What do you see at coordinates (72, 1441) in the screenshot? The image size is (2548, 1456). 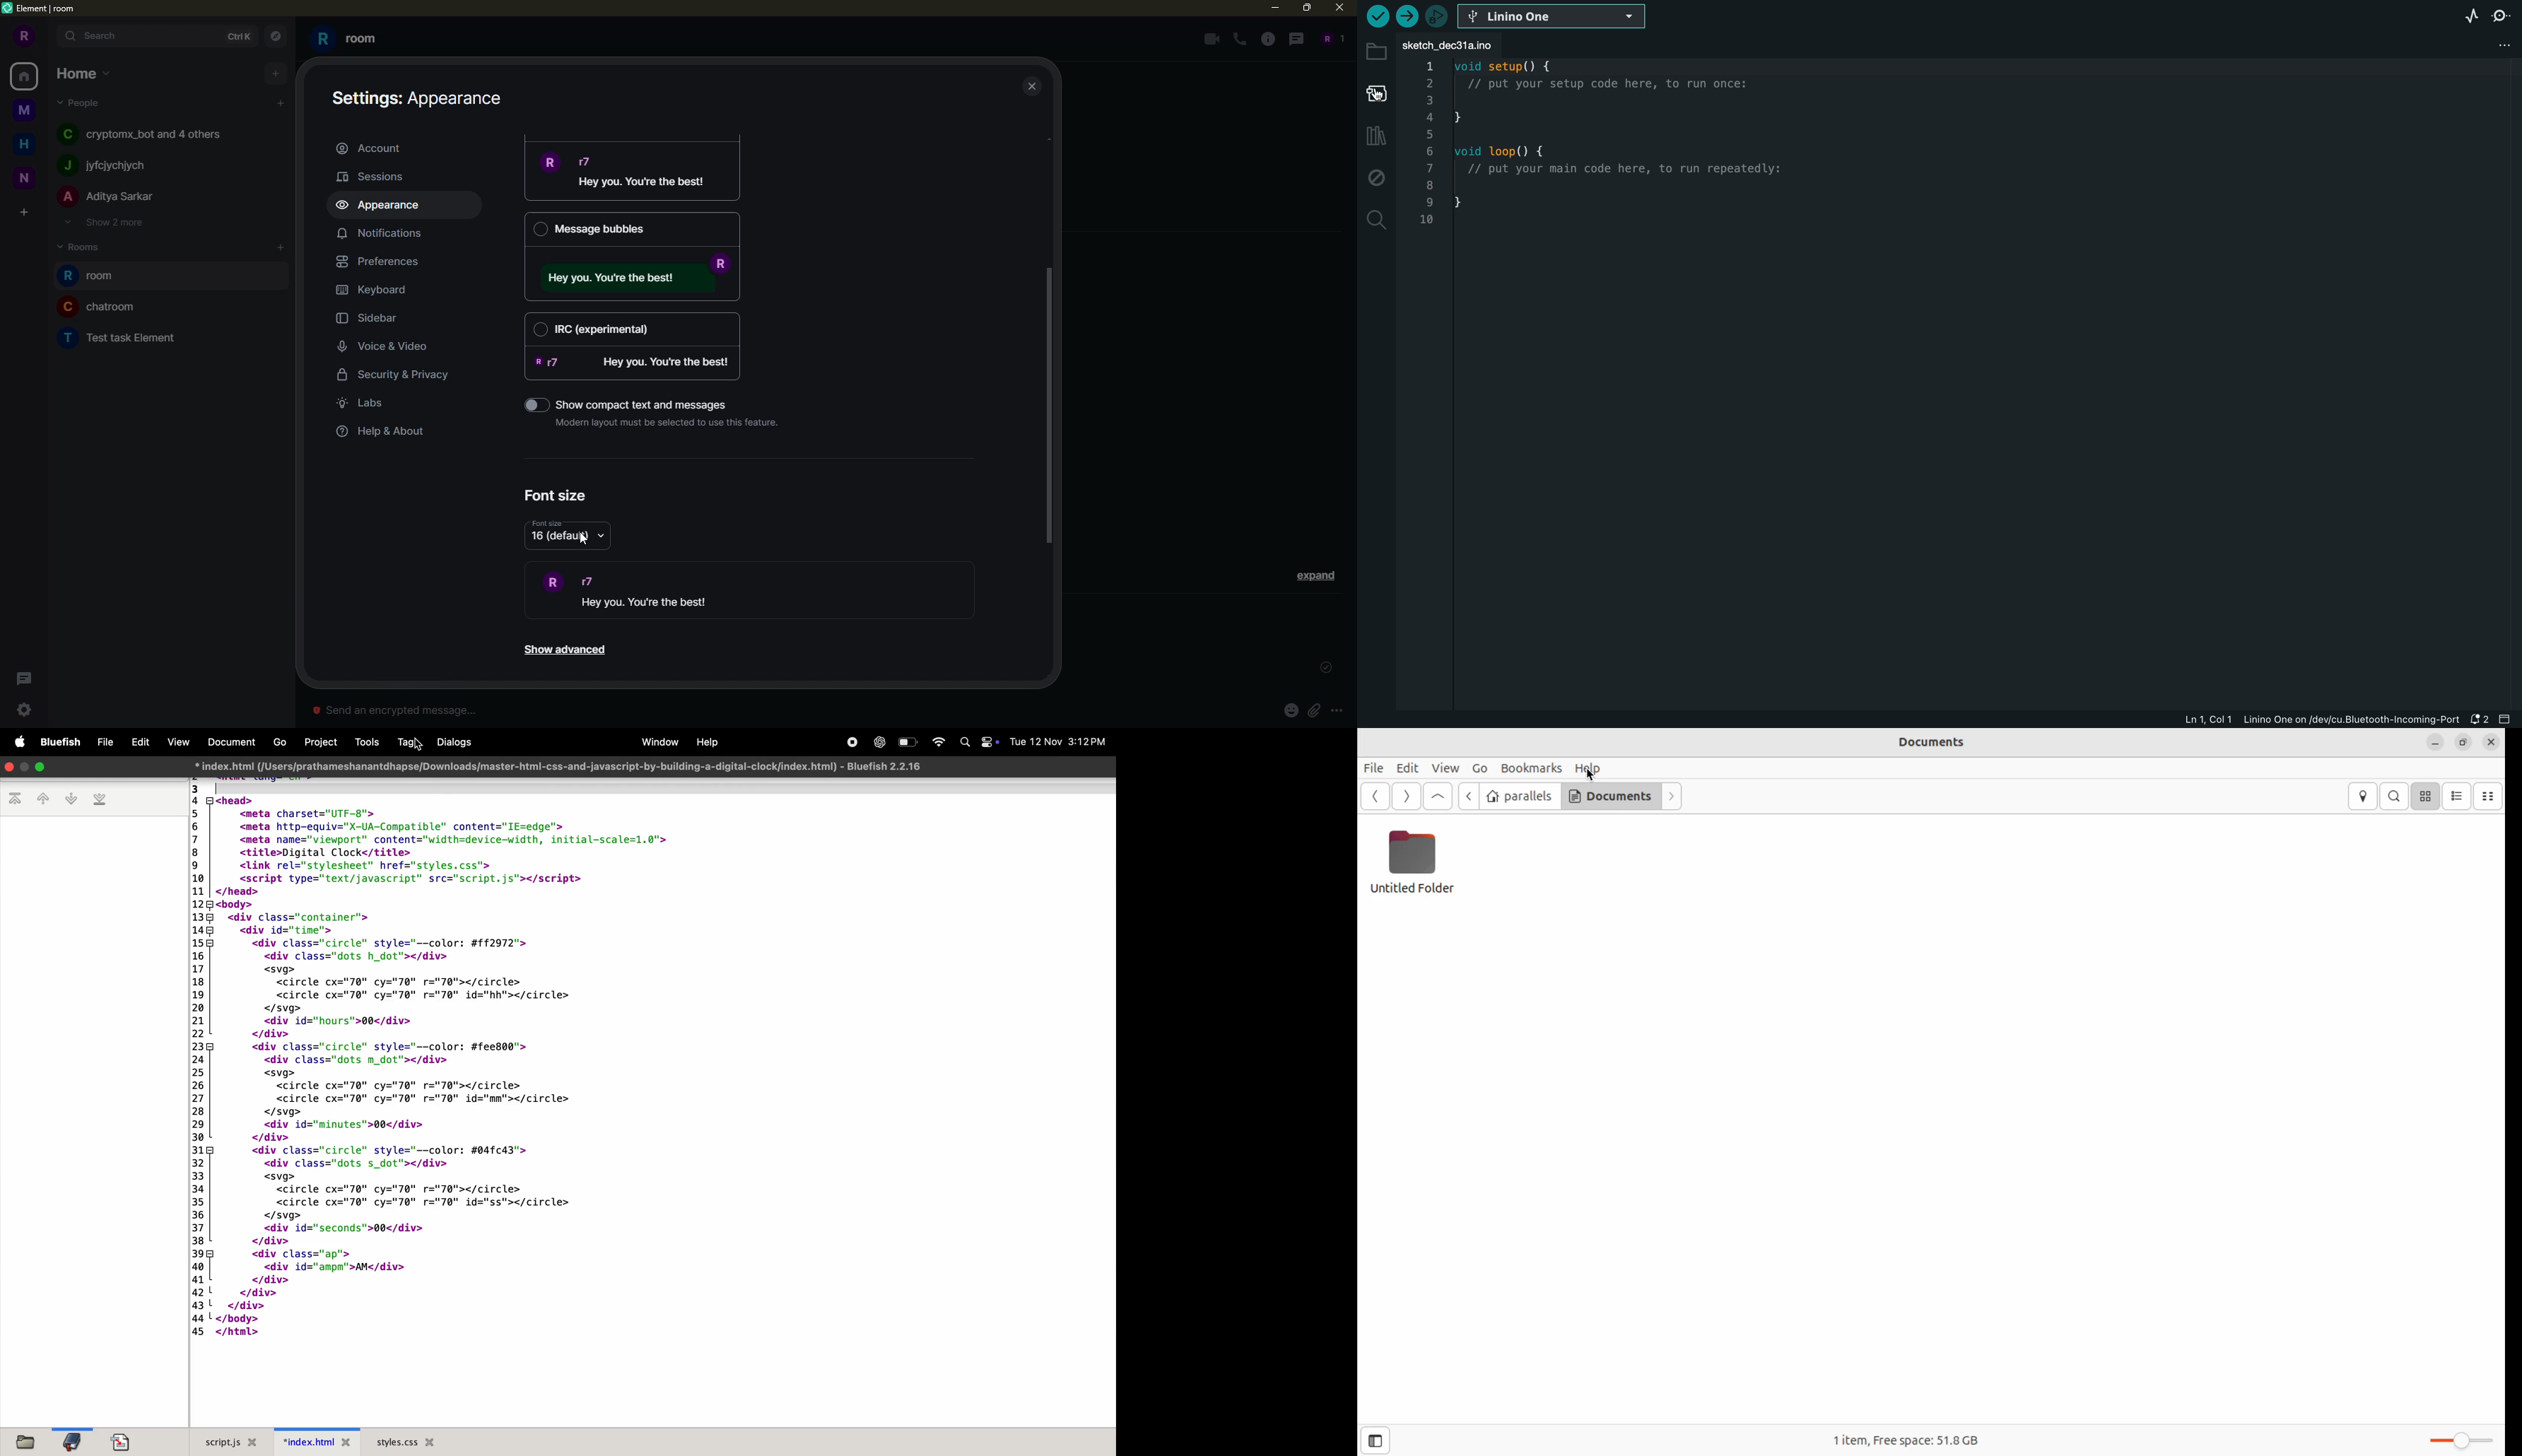 I see `bookmark` at bounding box center [72, 1441].